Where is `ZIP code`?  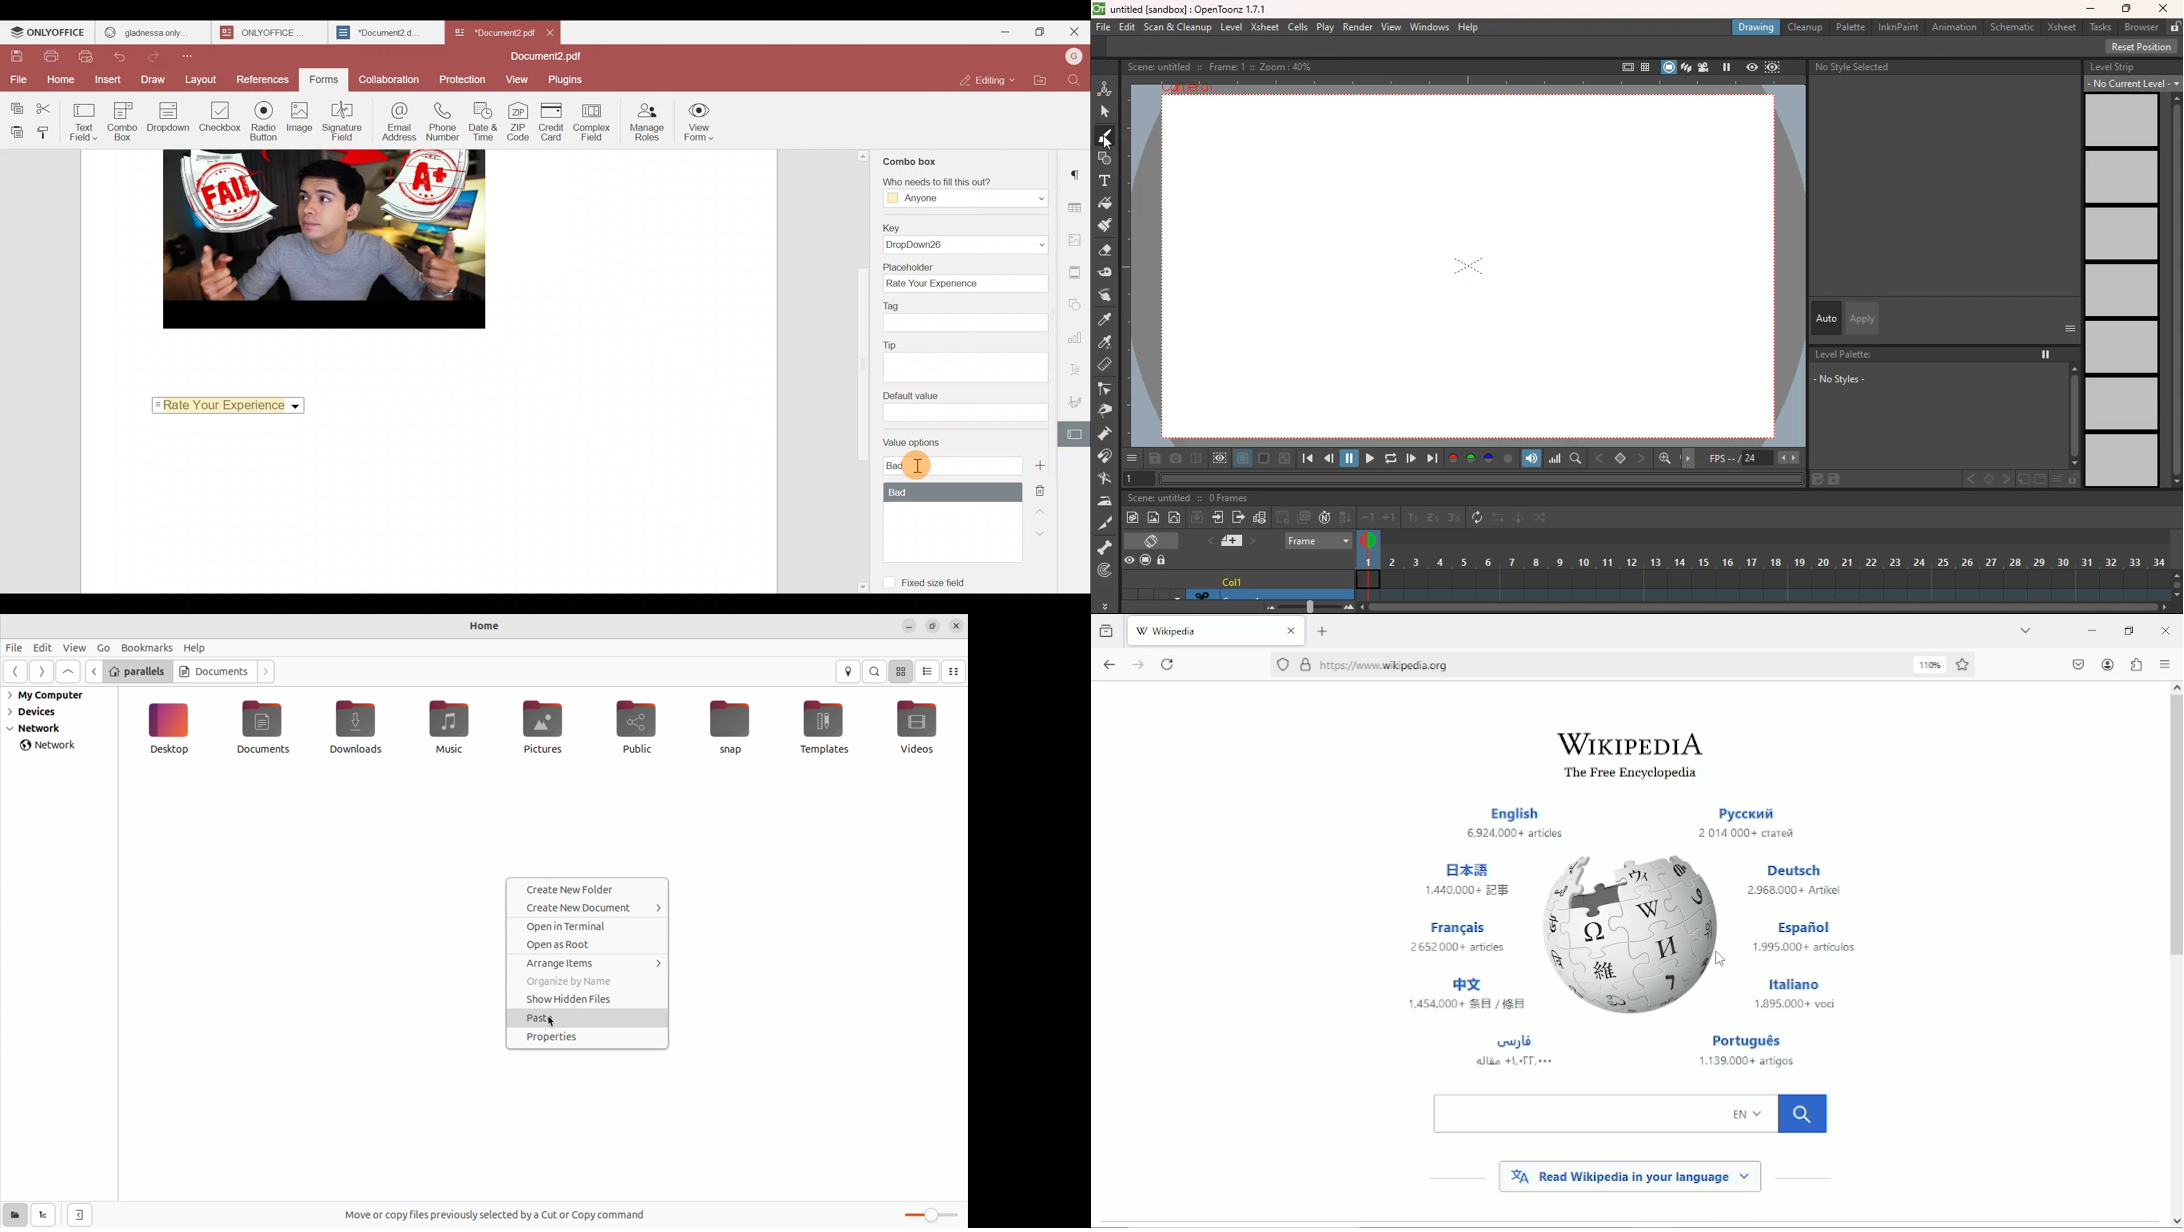
ZIP code is located at coordinates (519, 123).